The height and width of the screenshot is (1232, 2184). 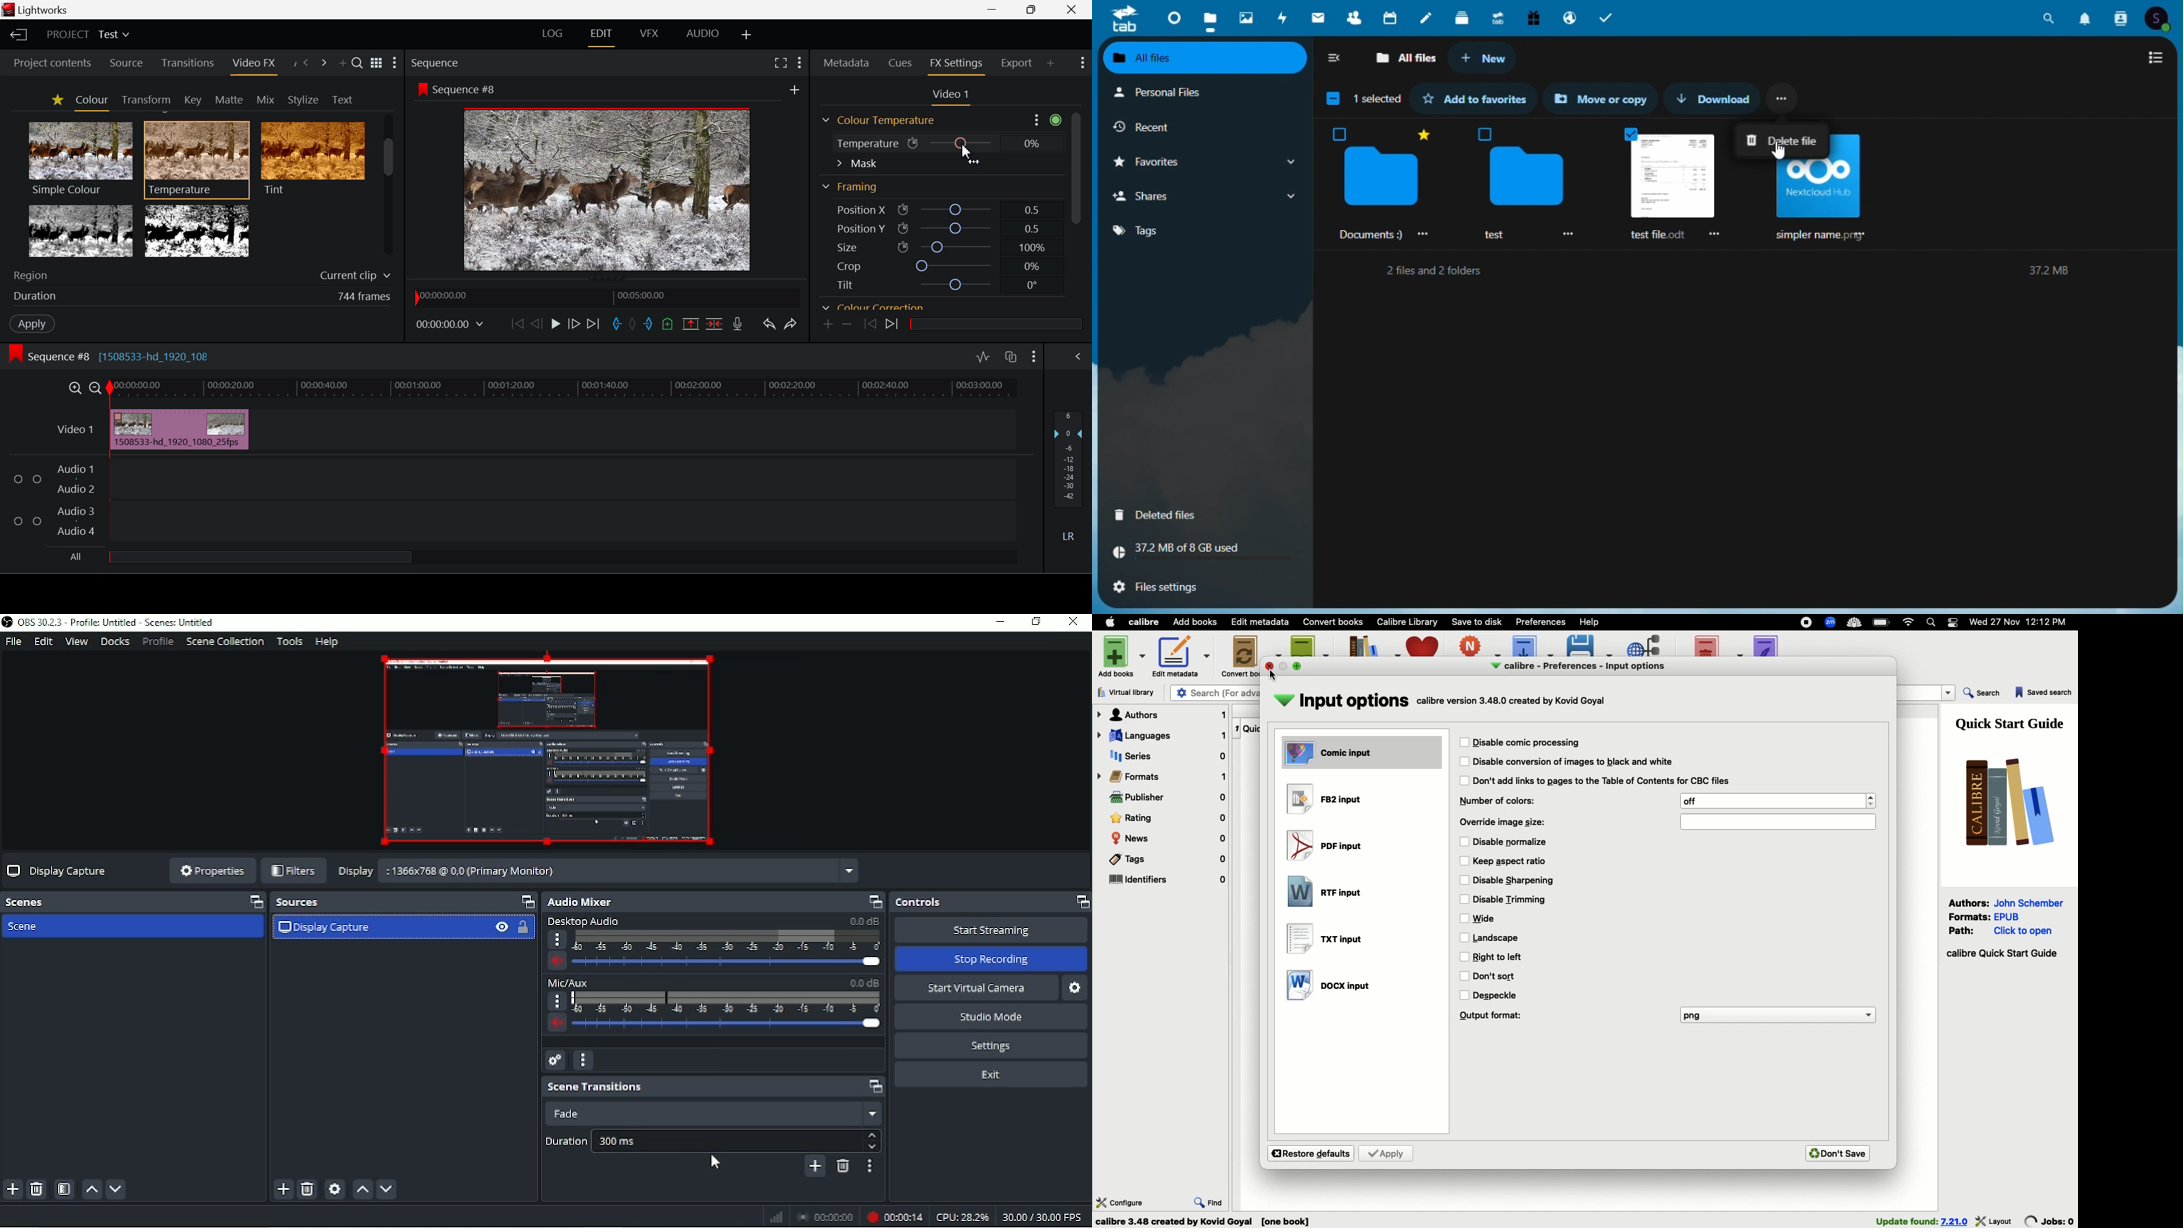 I want to click on close, so click(x=1270, y=666).